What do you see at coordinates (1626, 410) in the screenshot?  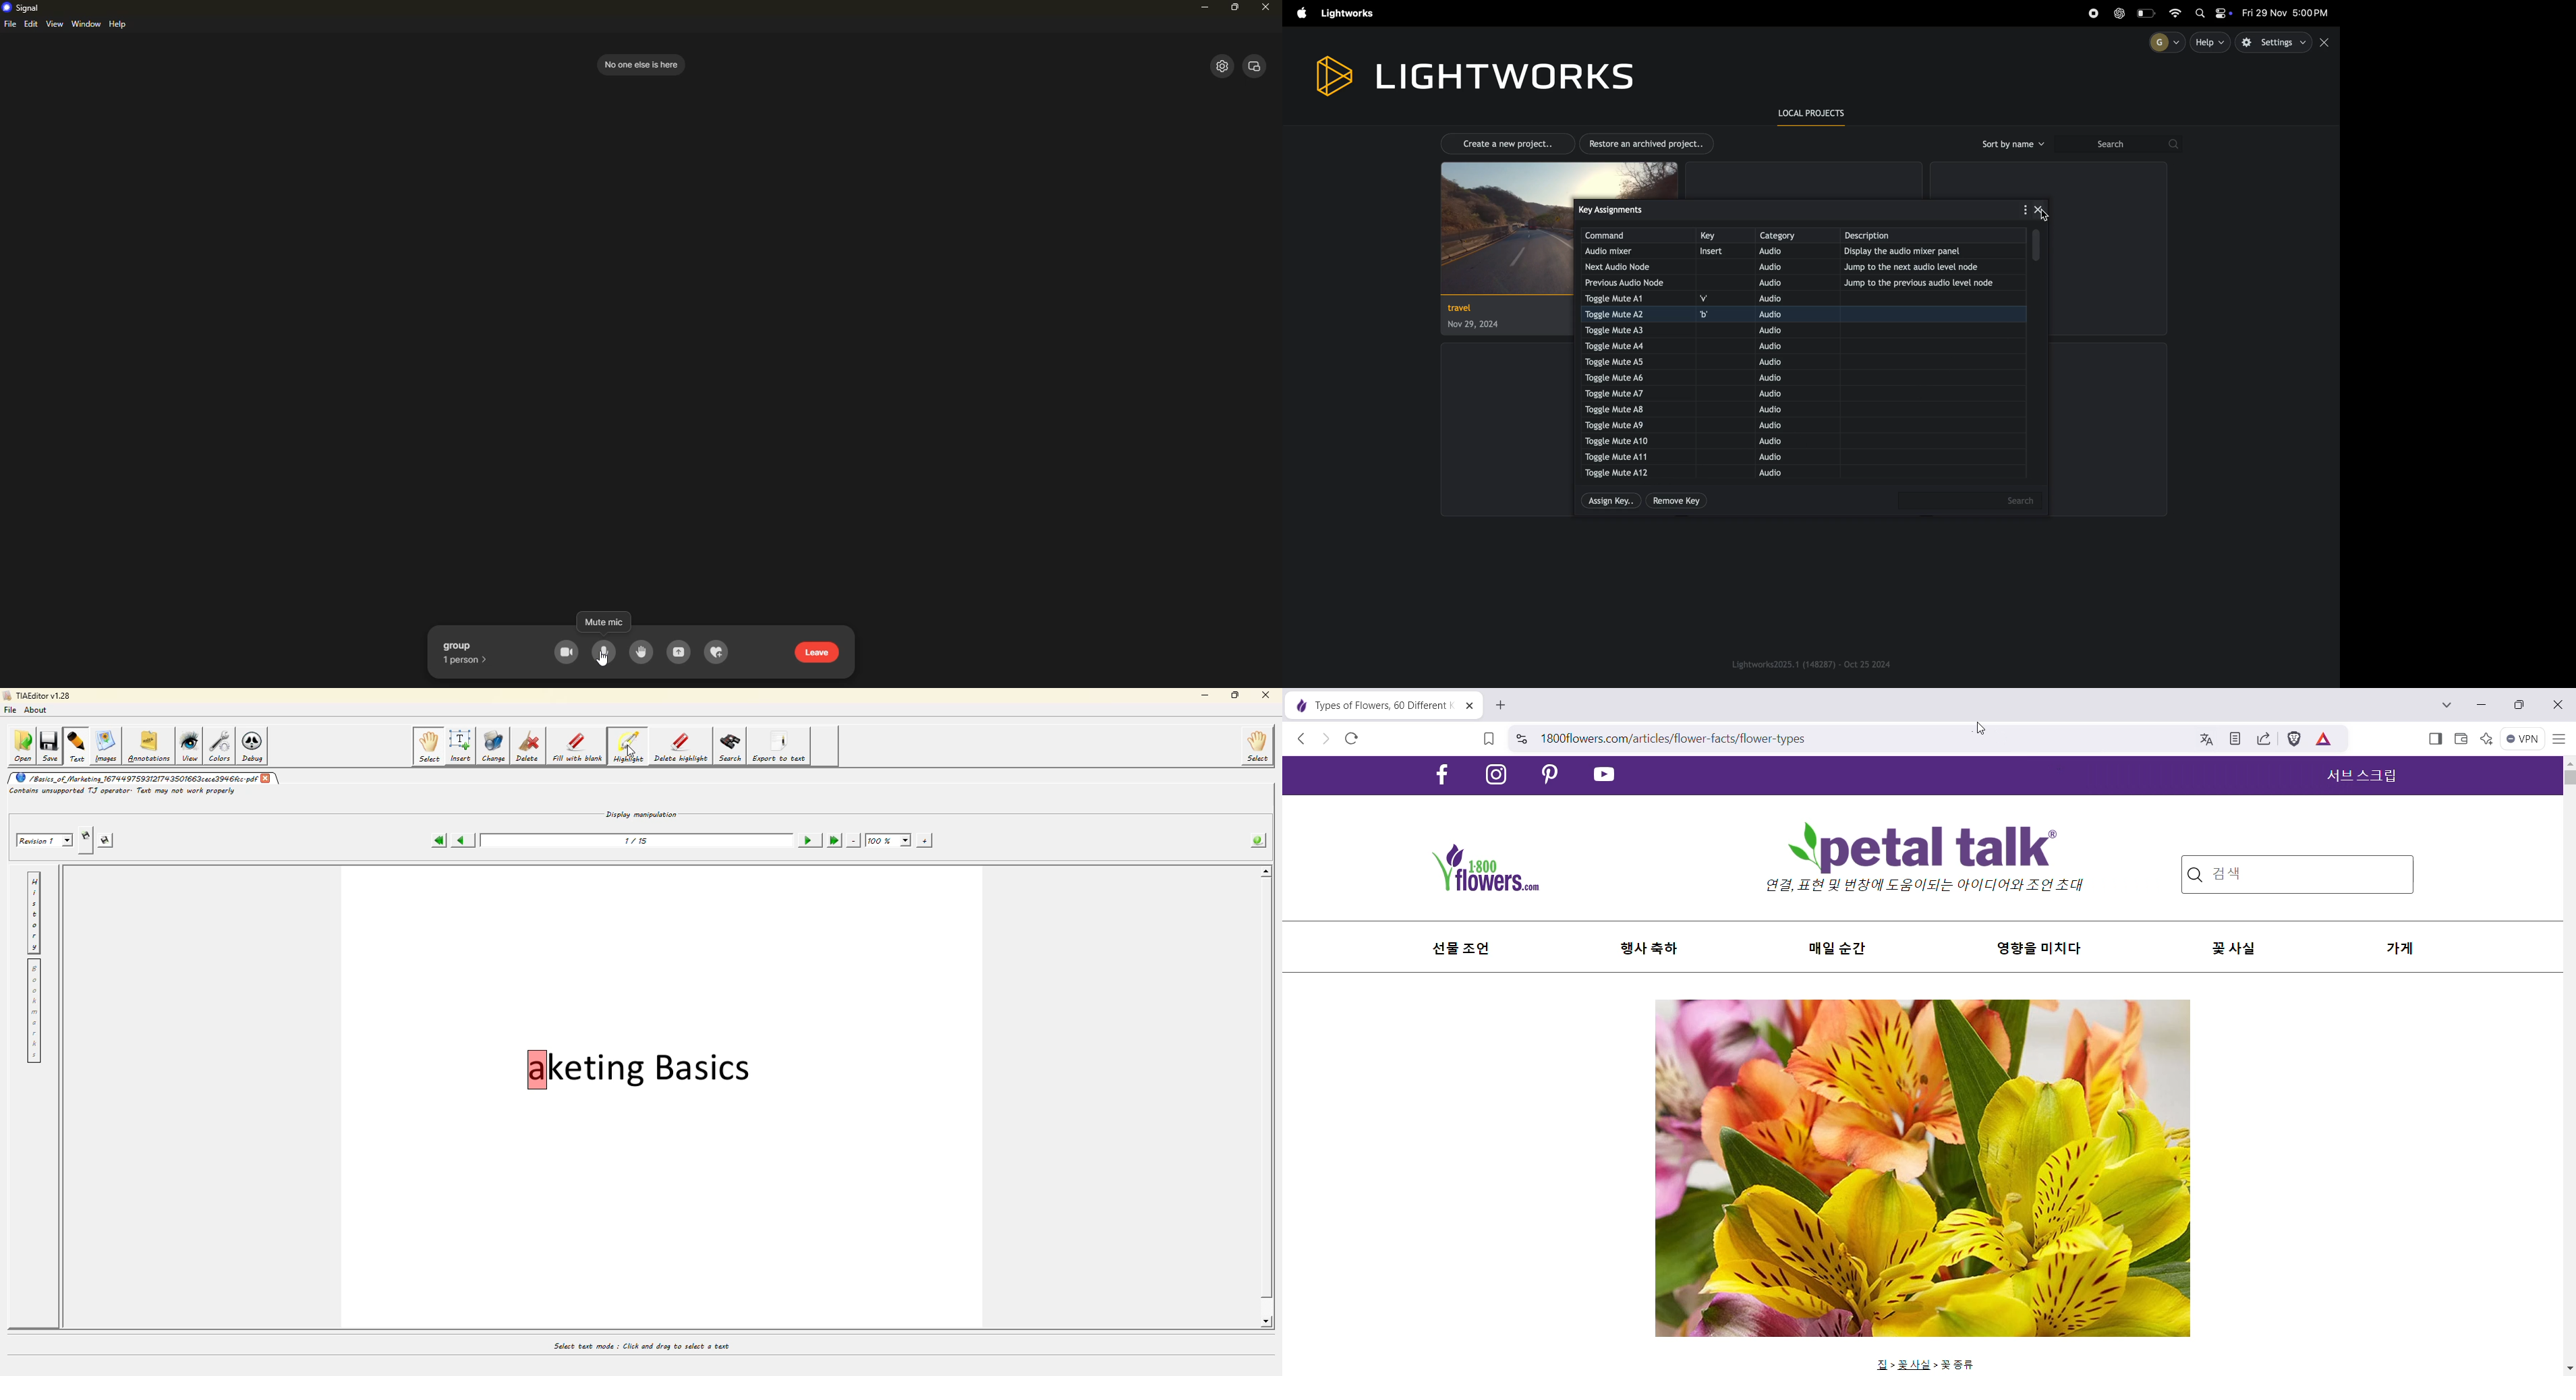 I see `toggle mute A8` at bounding box center [1626, 410].